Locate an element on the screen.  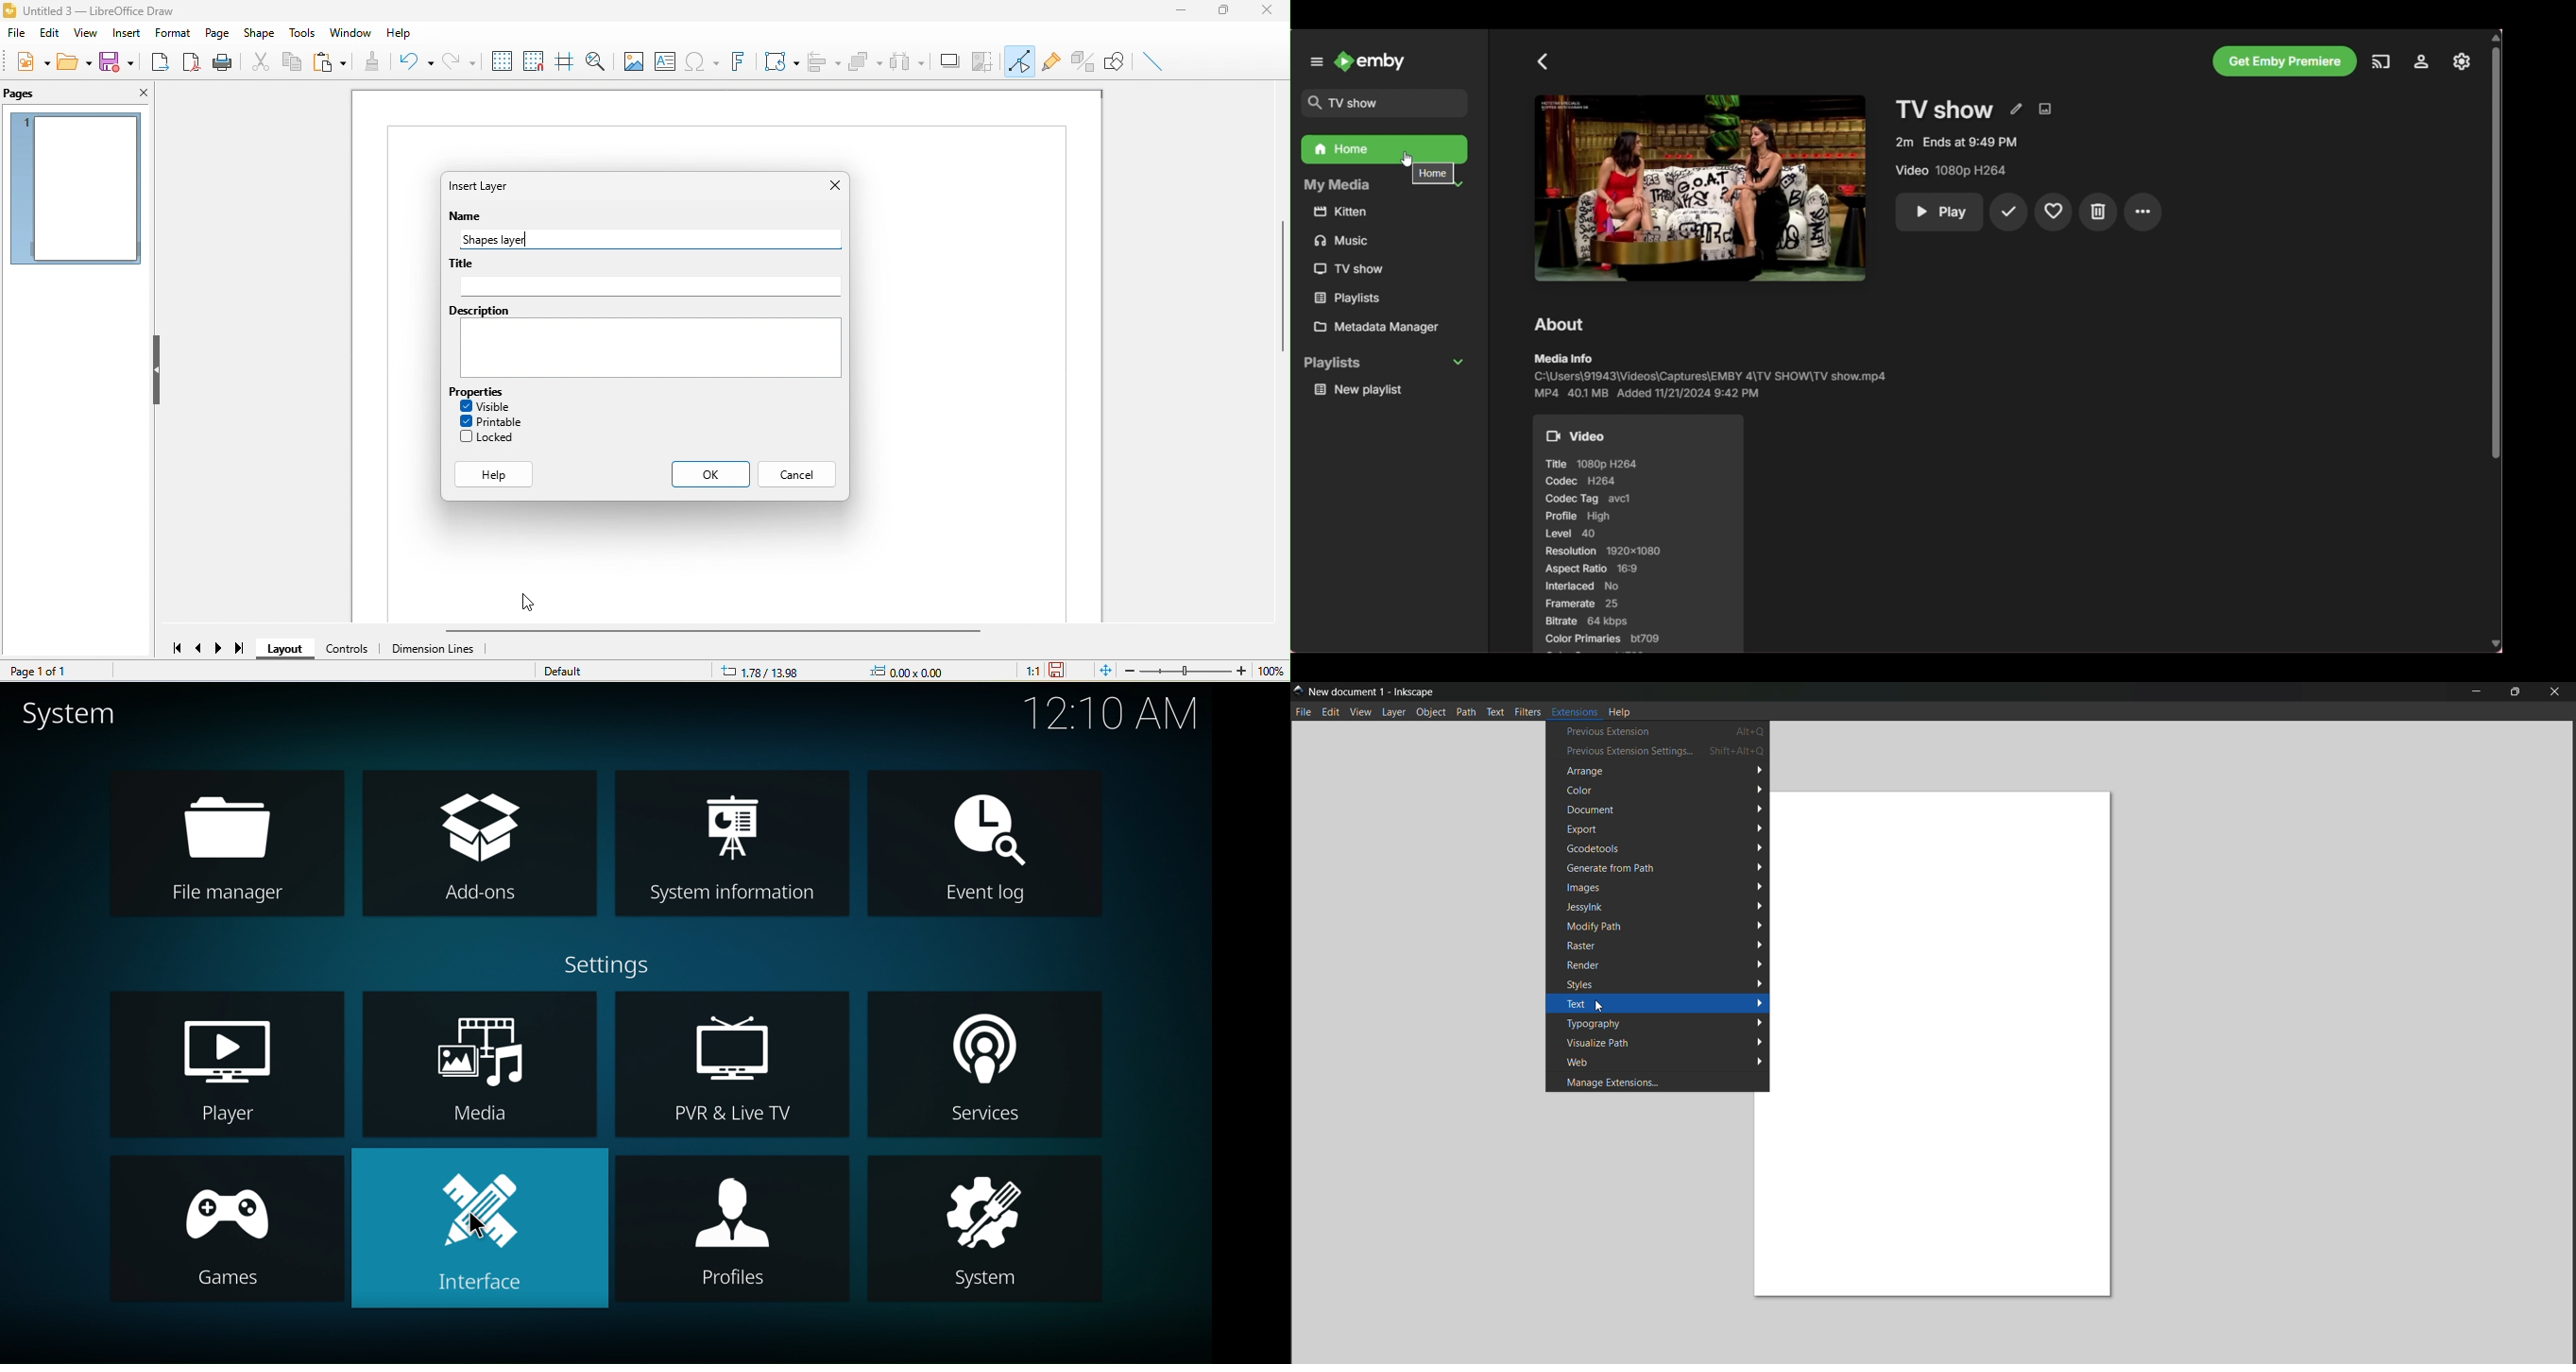
Emby is located at coordinates (1371, 61).